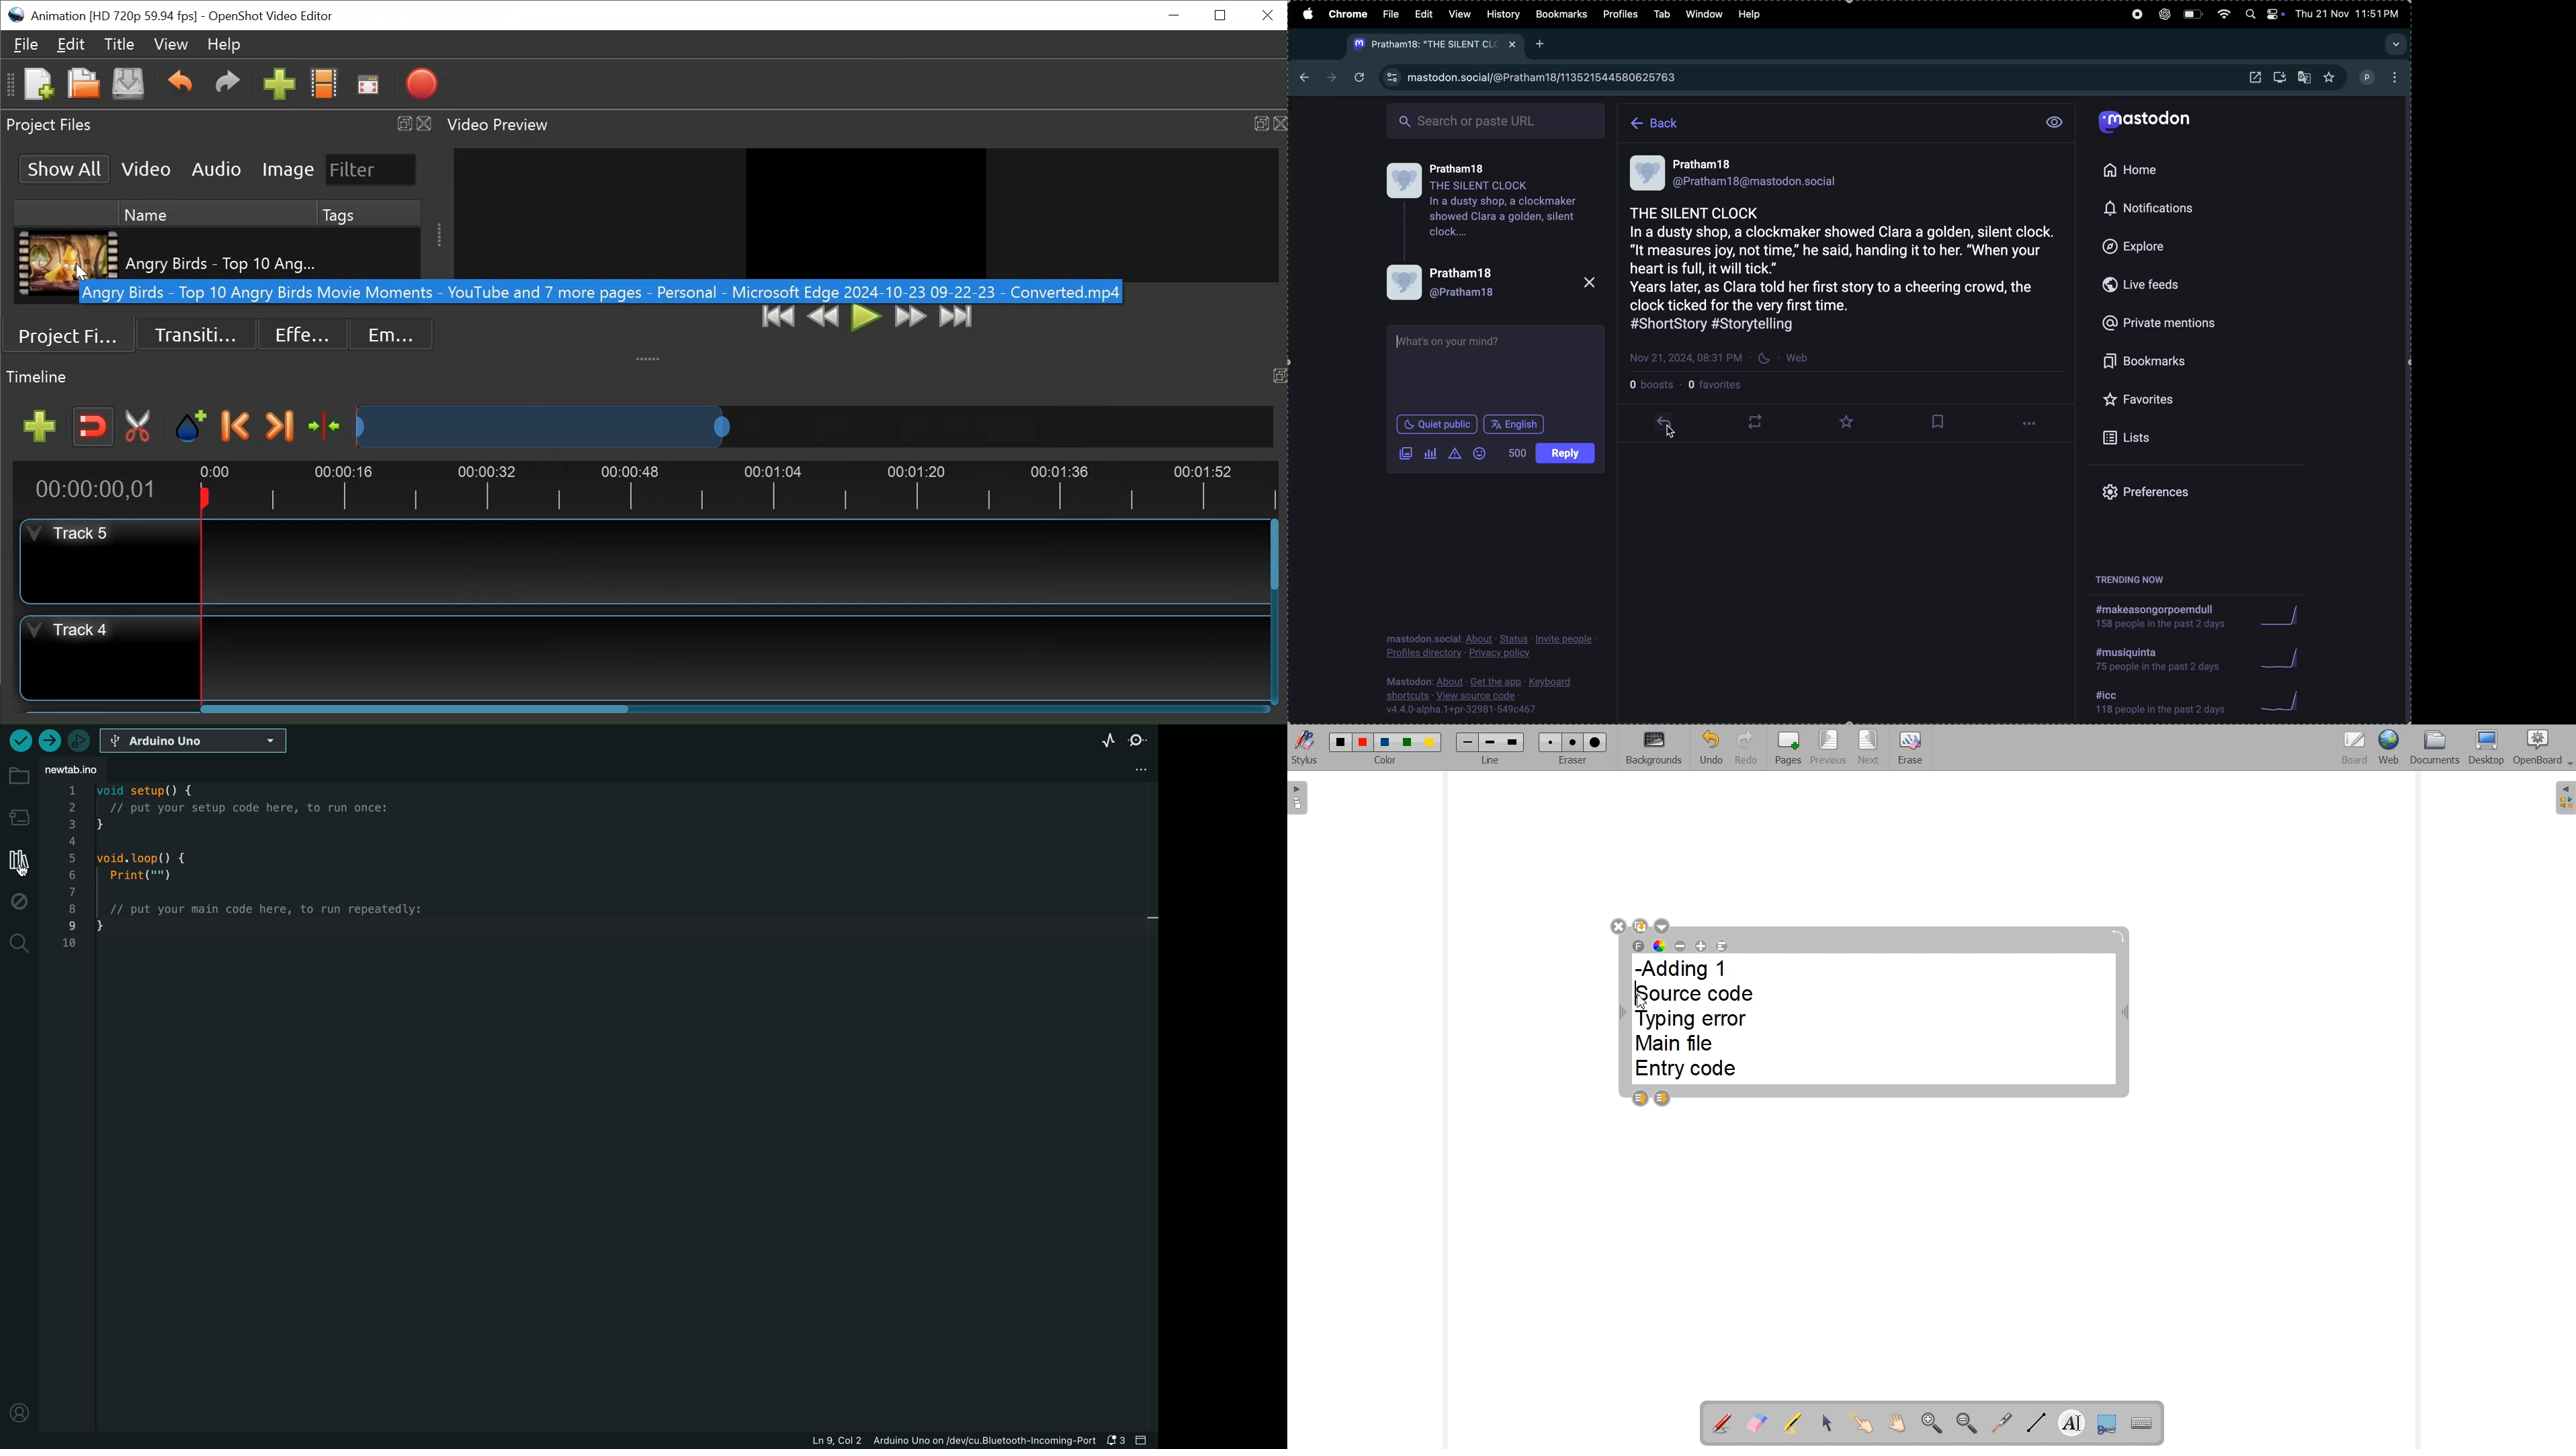 This screenshot has height=1456, width=2576. What do you see at coordinates (2225, 15) in the screenshot?
I see `wifi` at bounding box center [2225, 15].